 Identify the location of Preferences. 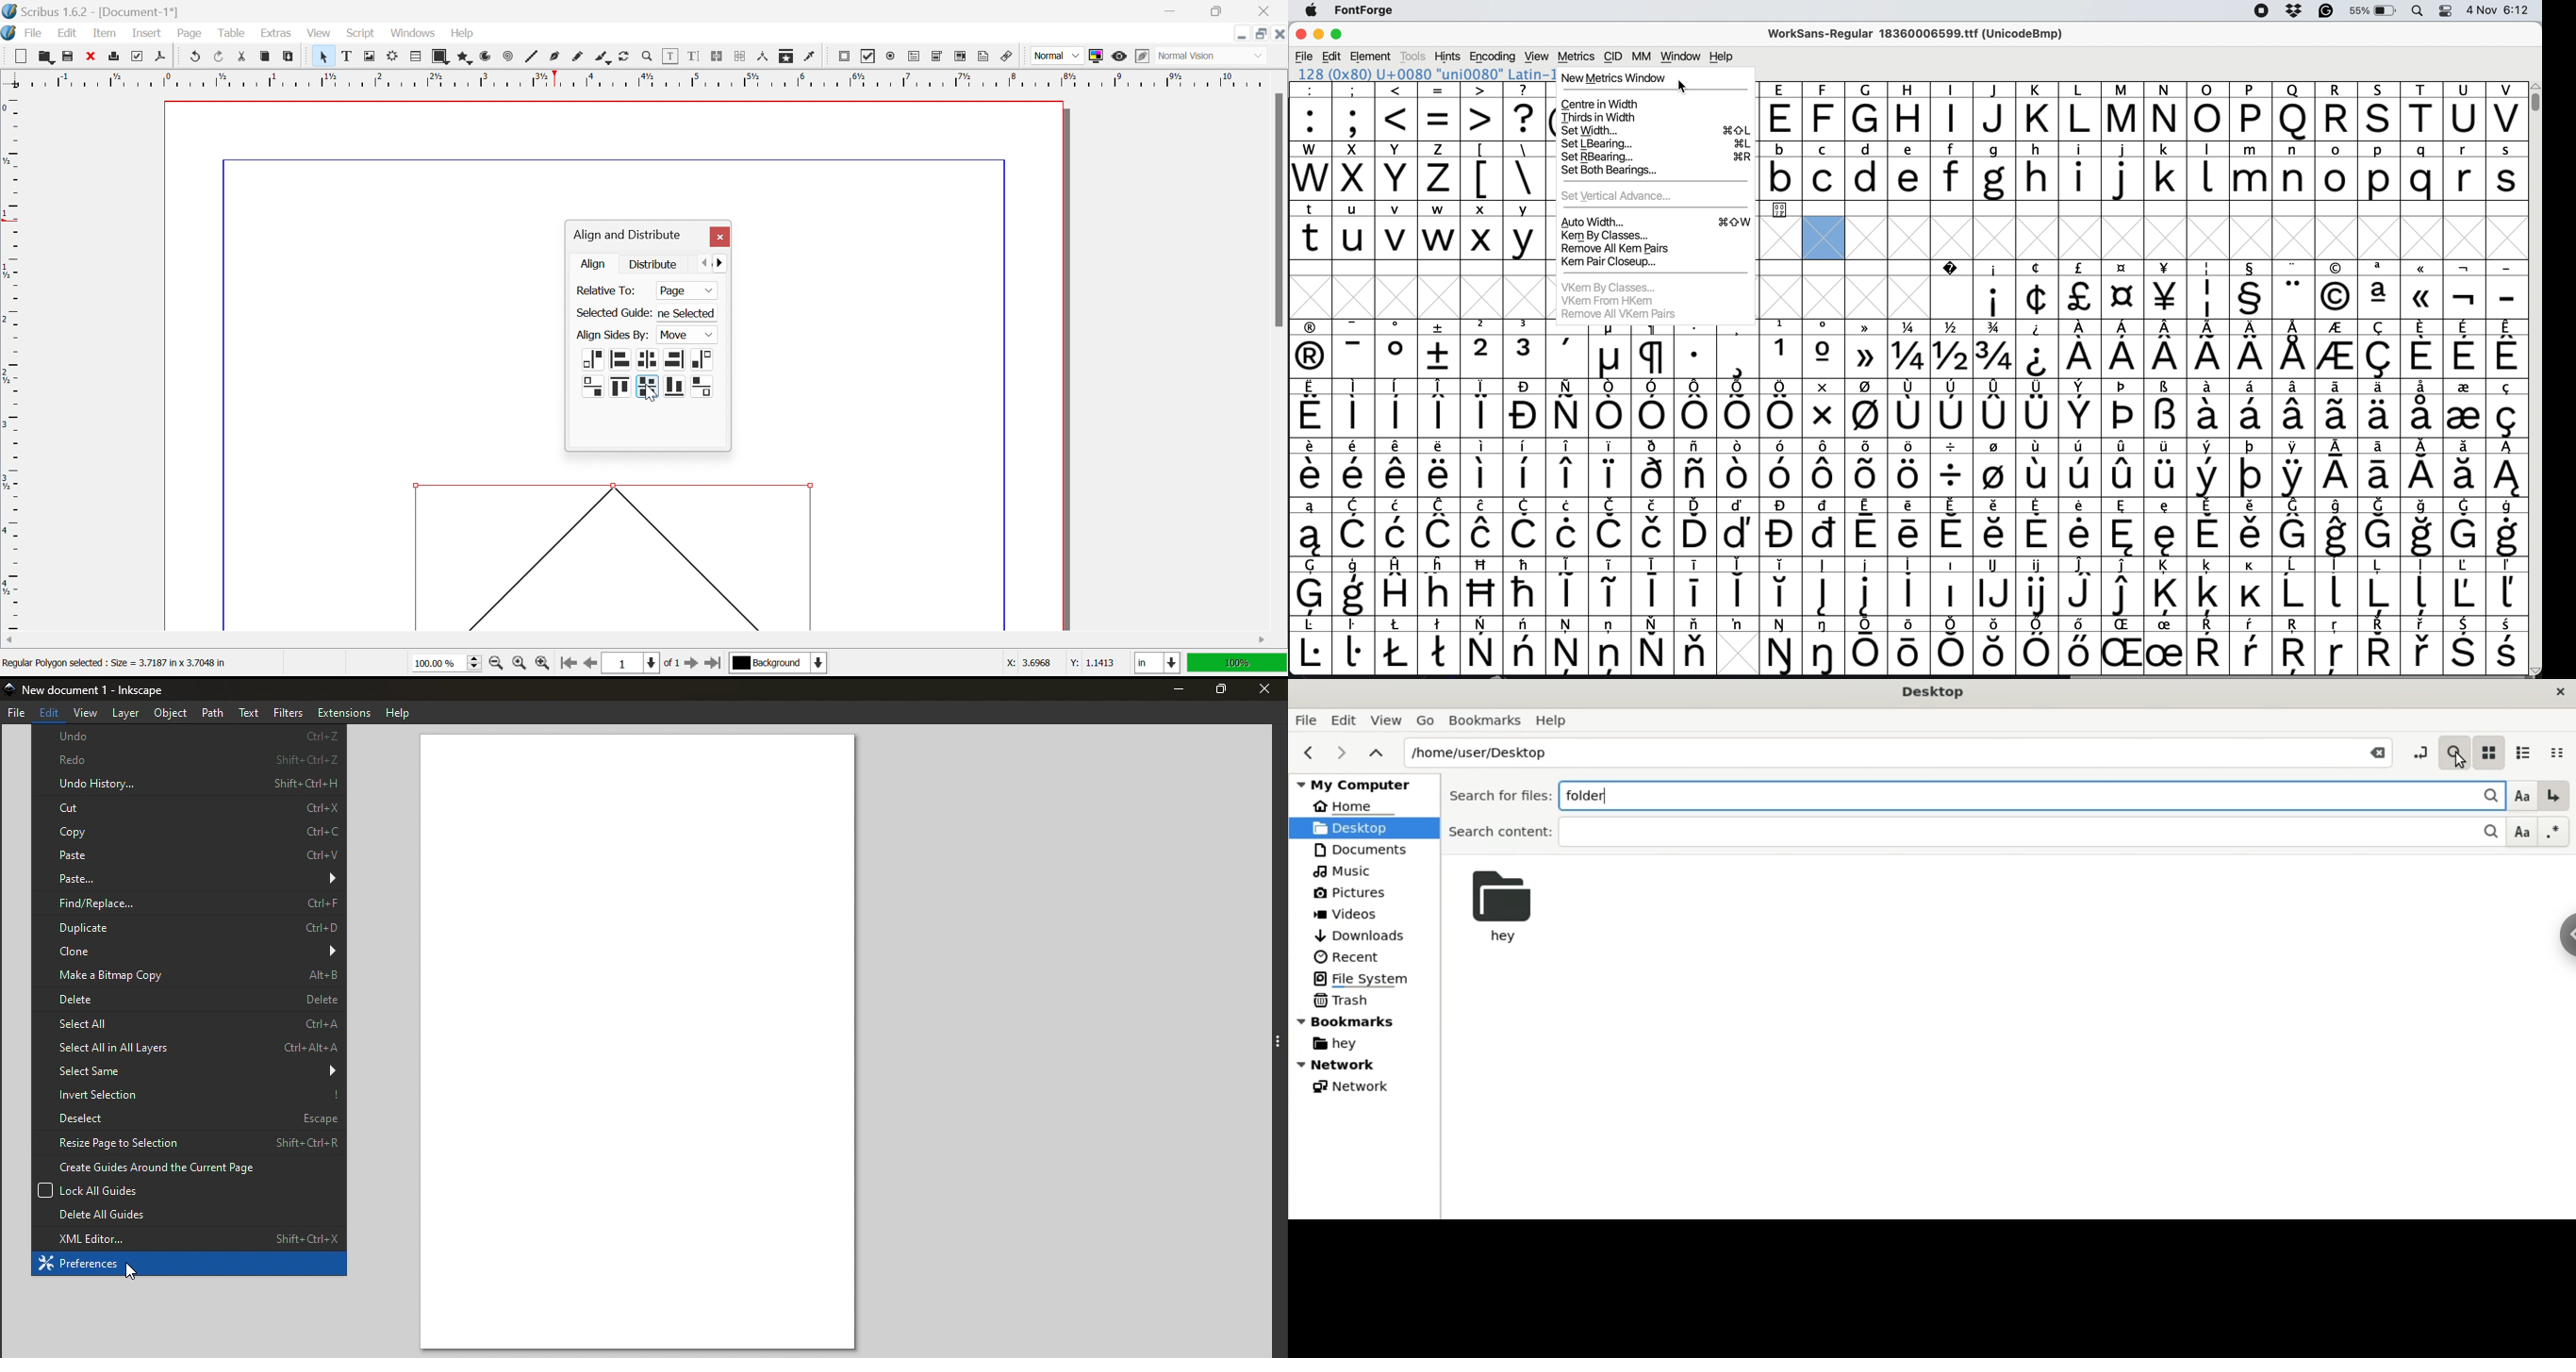
(189, 1266).